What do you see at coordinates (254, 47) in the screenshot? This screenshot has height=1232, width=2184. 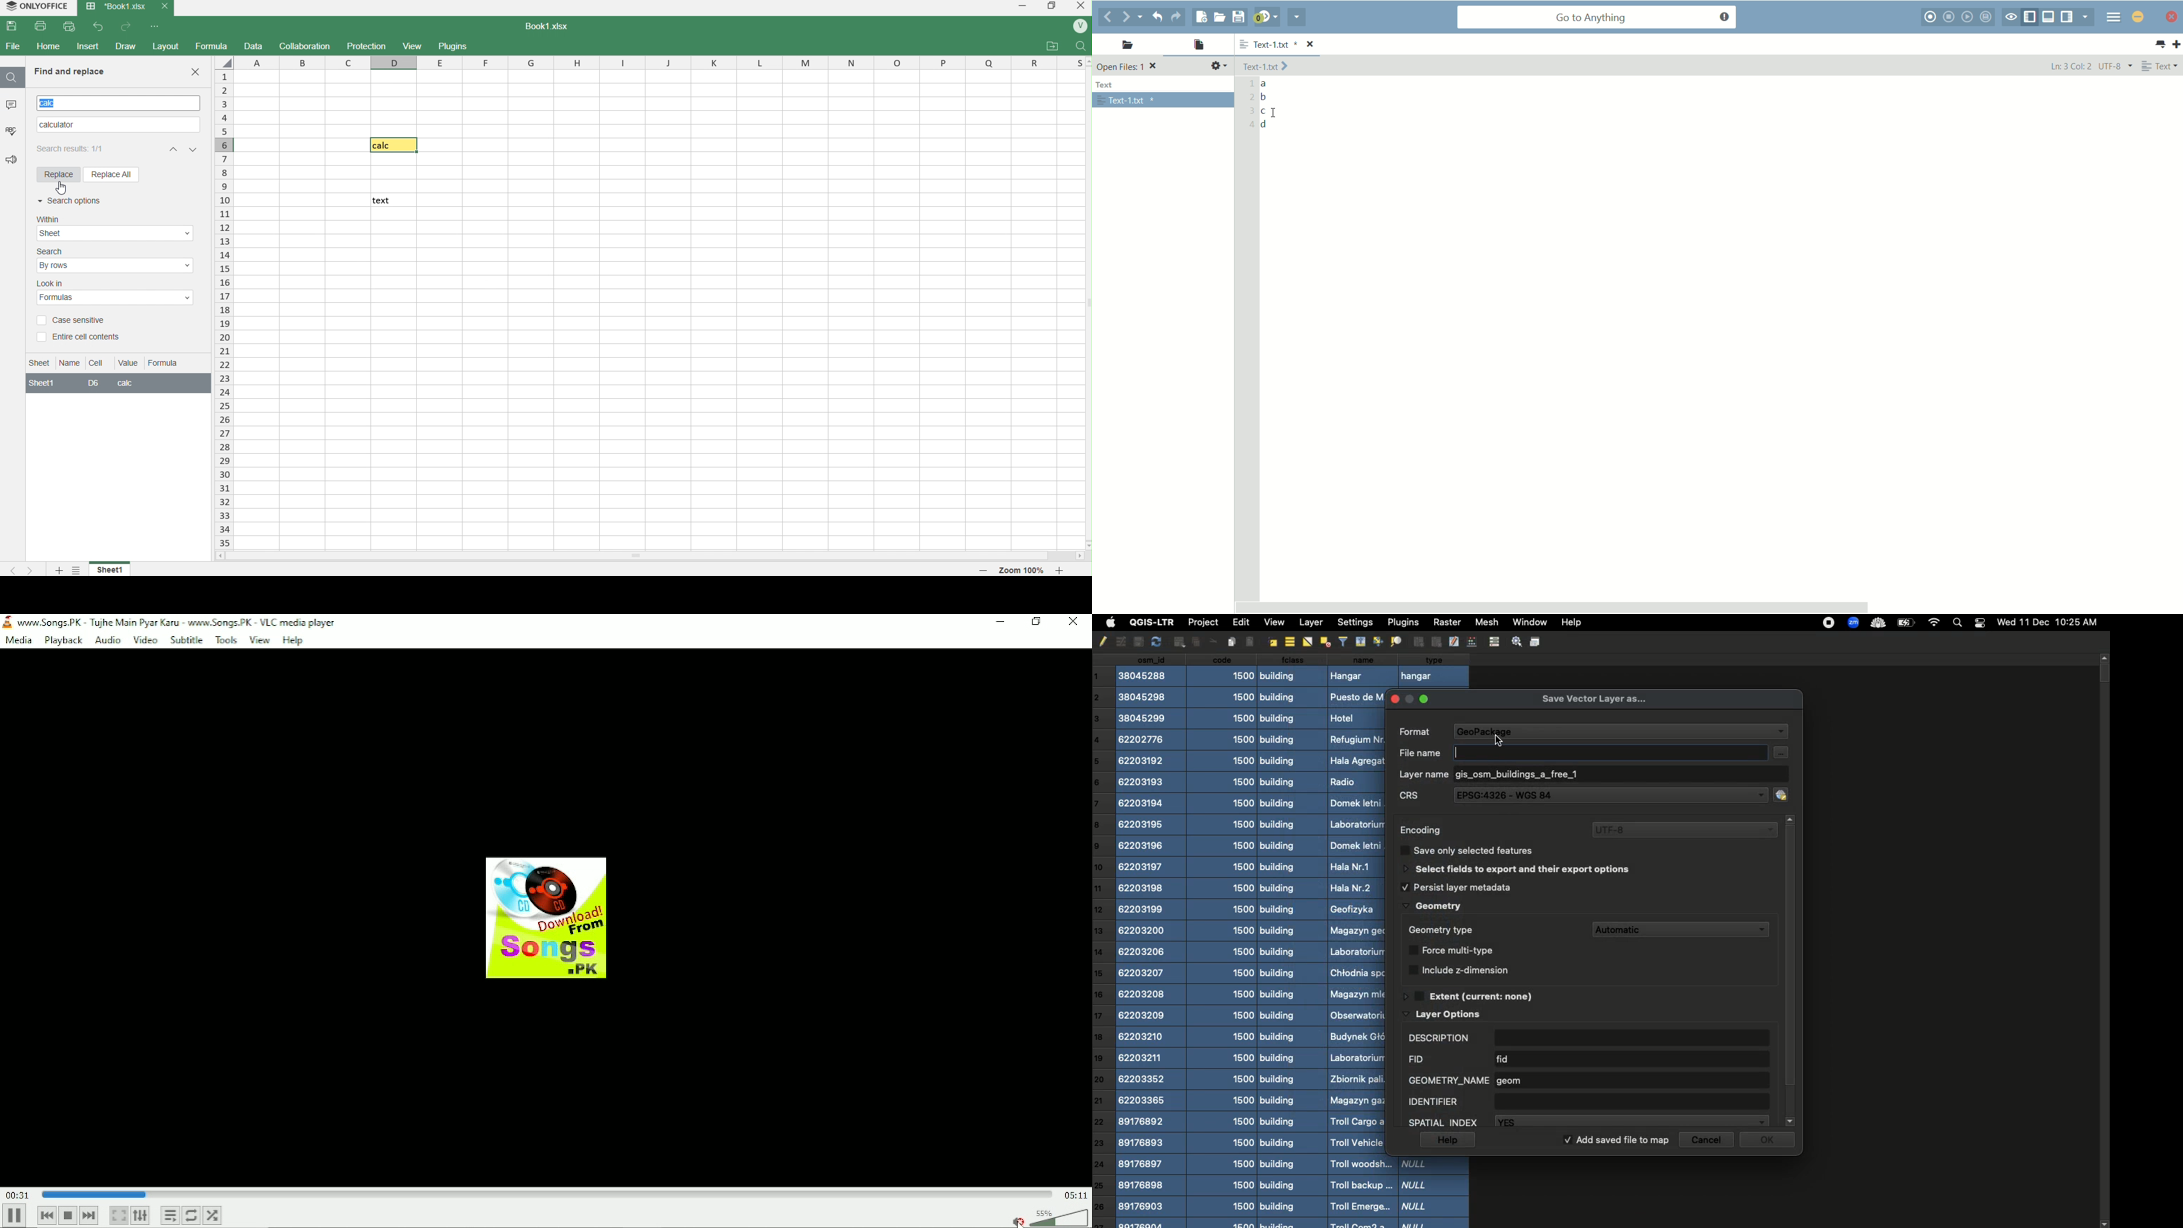 I see `data` at bounding box center [254, 47].